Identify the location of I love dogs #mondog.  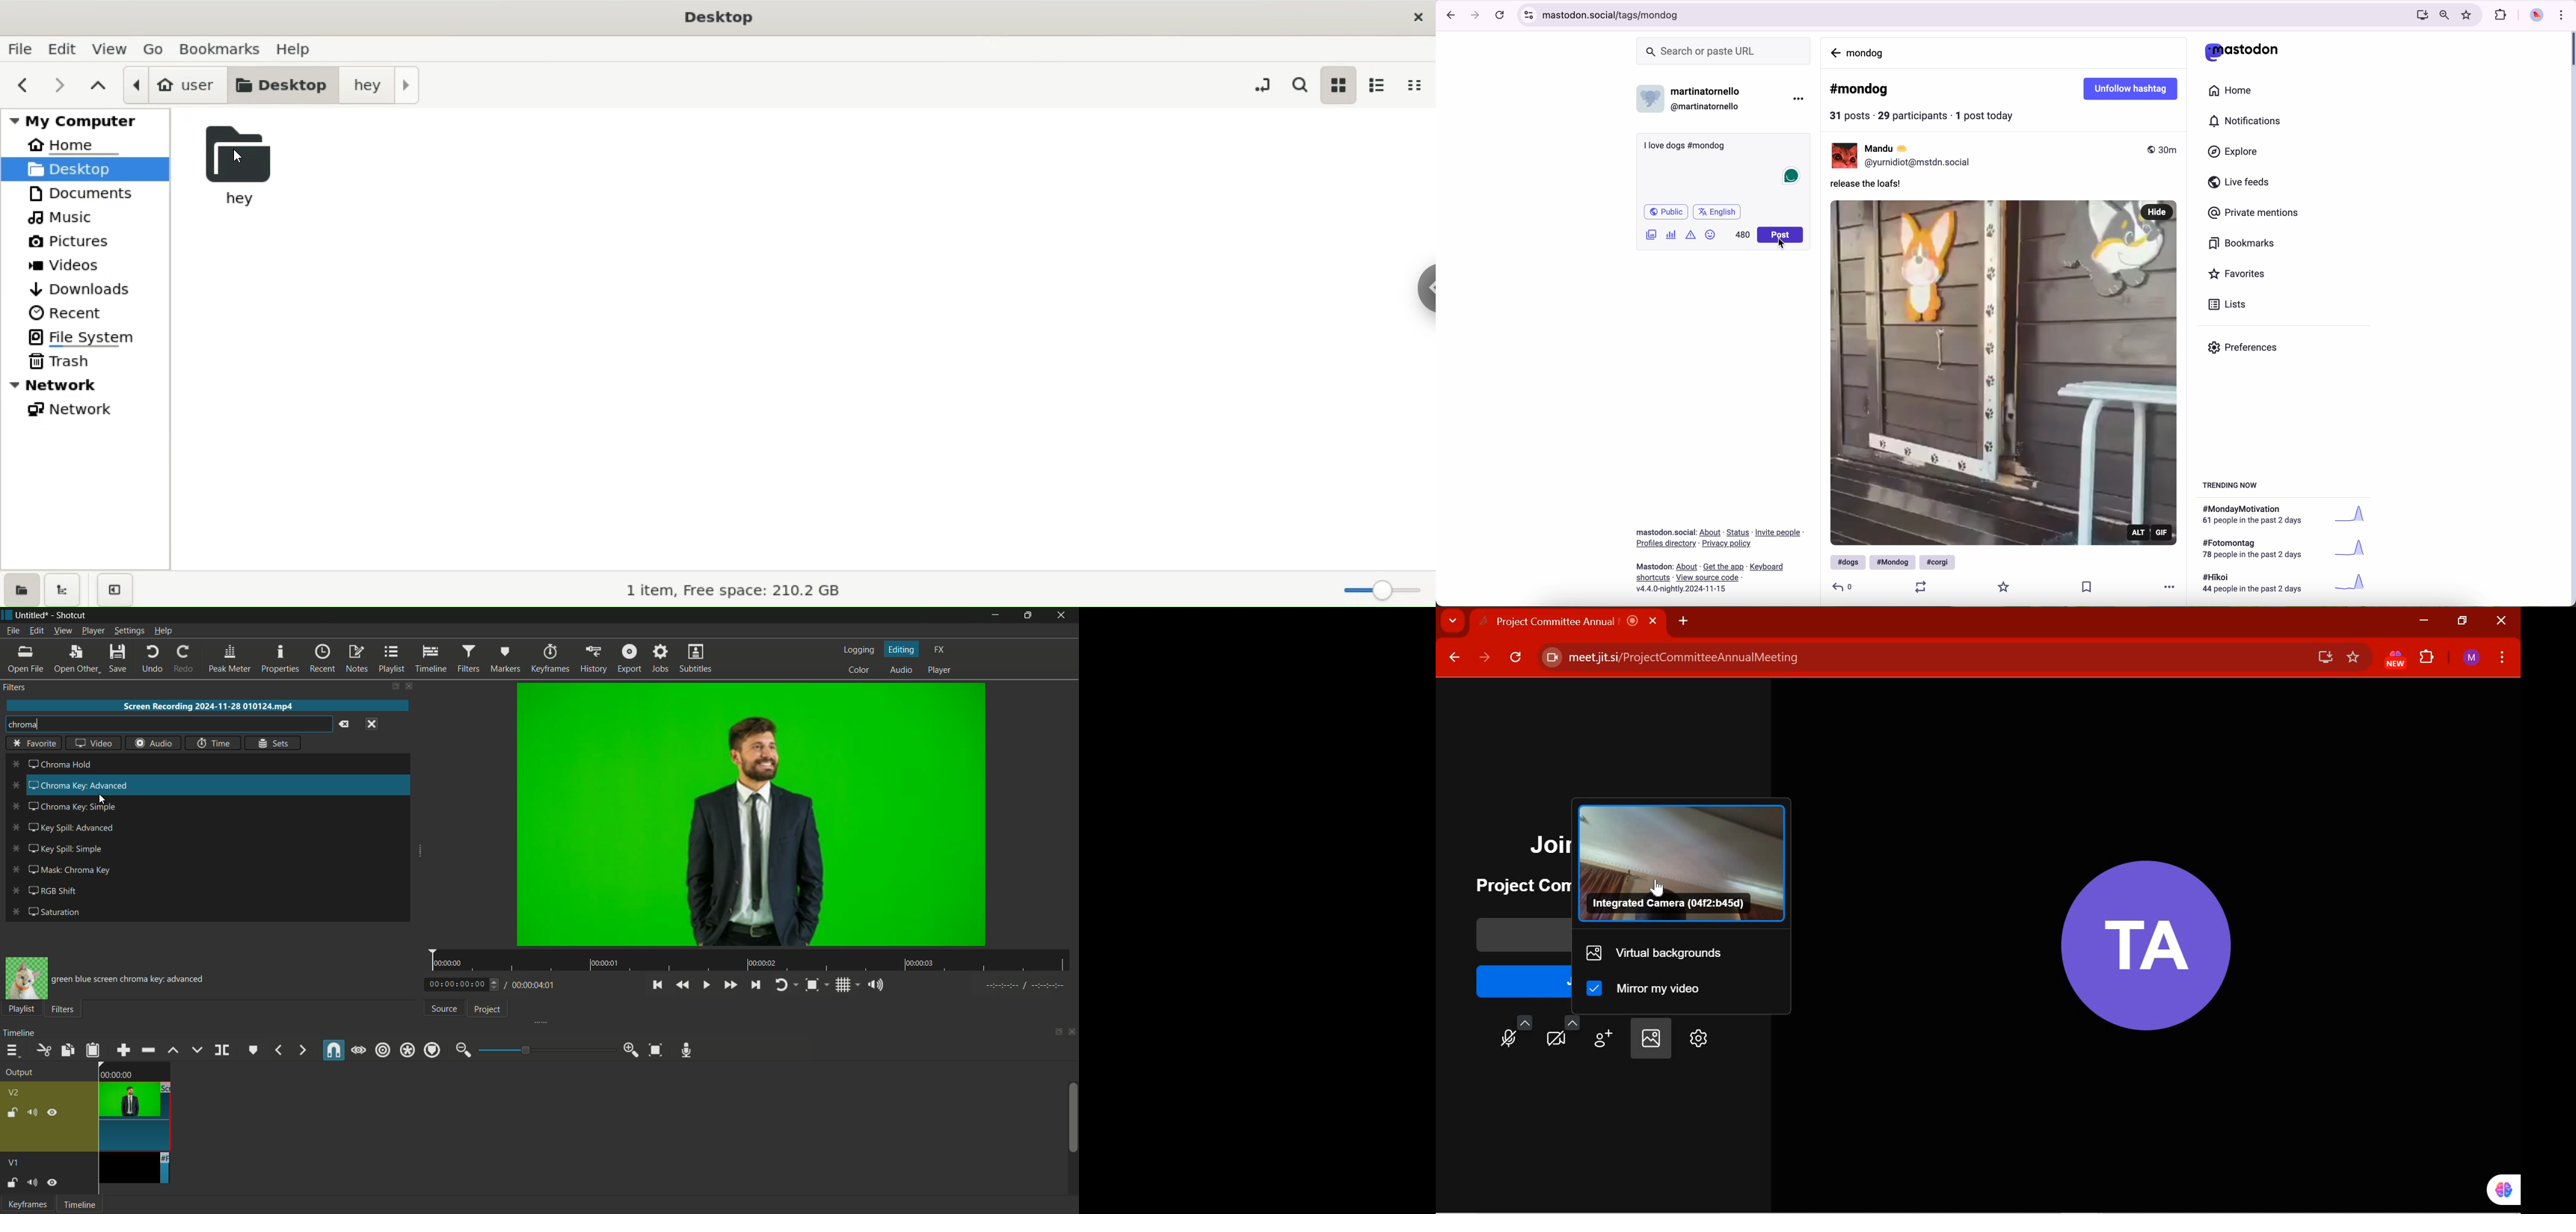
(1685, 146).